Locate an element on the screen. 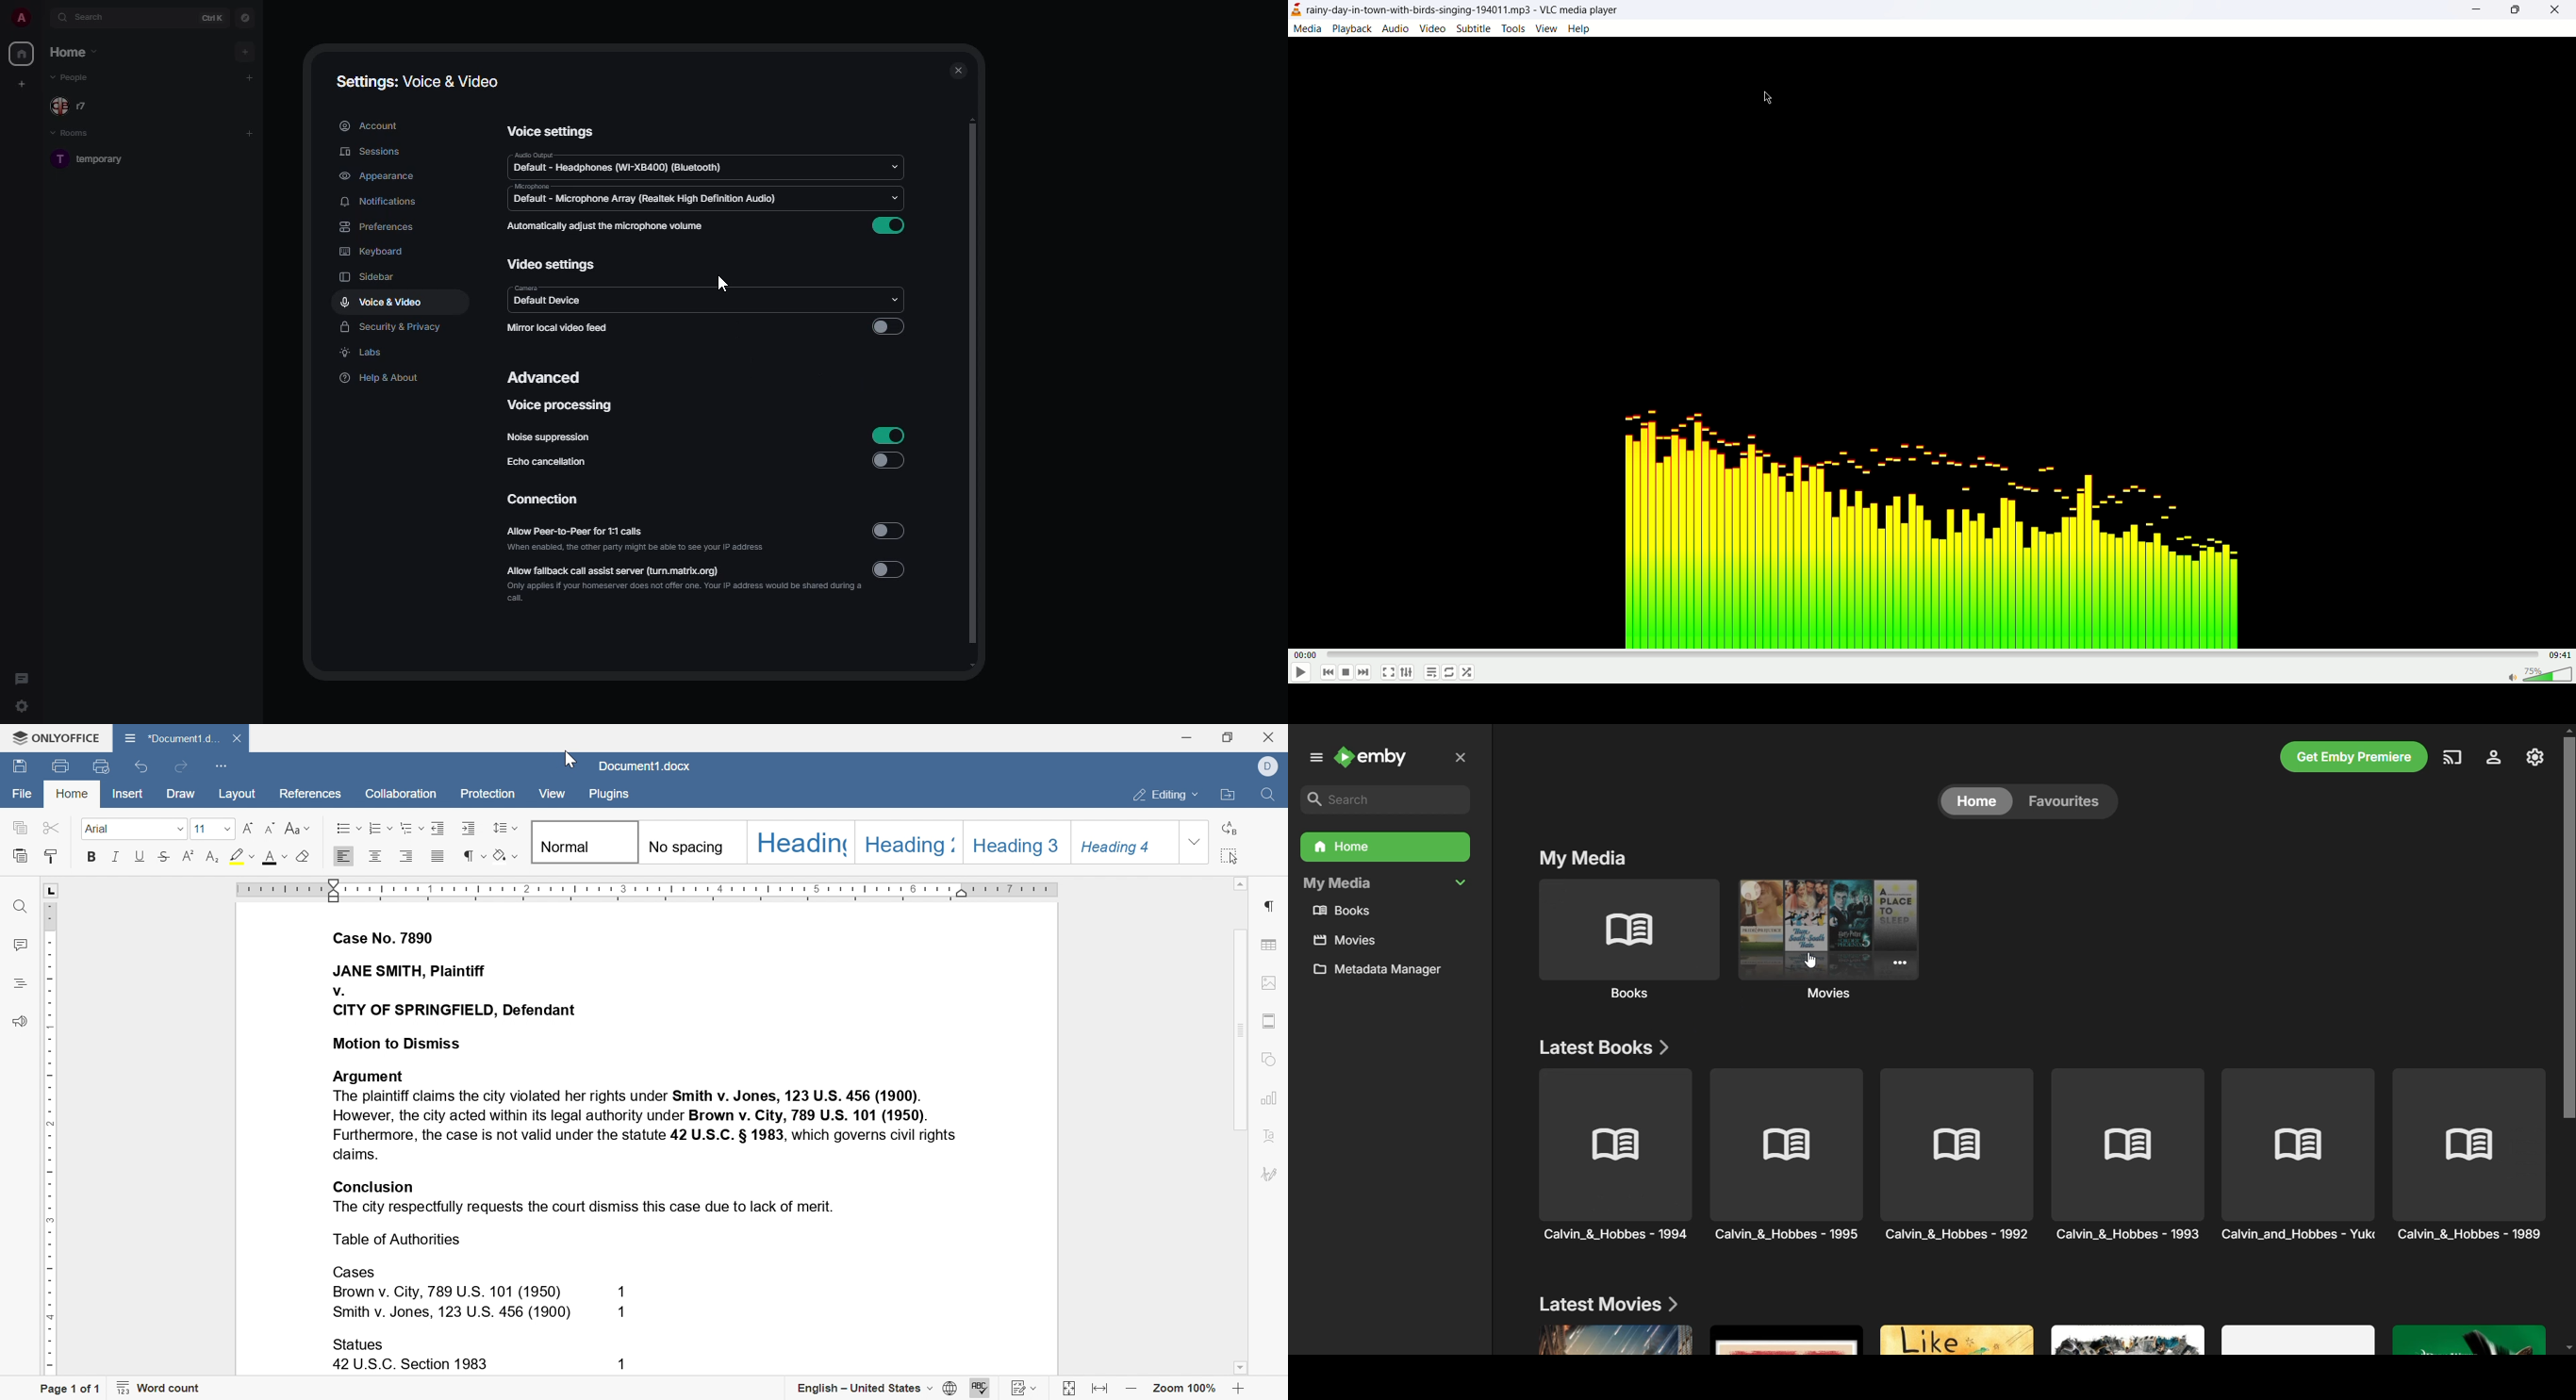 This screenshot has width=2576, height=1400. Books is located at coordinates (1347, 912).